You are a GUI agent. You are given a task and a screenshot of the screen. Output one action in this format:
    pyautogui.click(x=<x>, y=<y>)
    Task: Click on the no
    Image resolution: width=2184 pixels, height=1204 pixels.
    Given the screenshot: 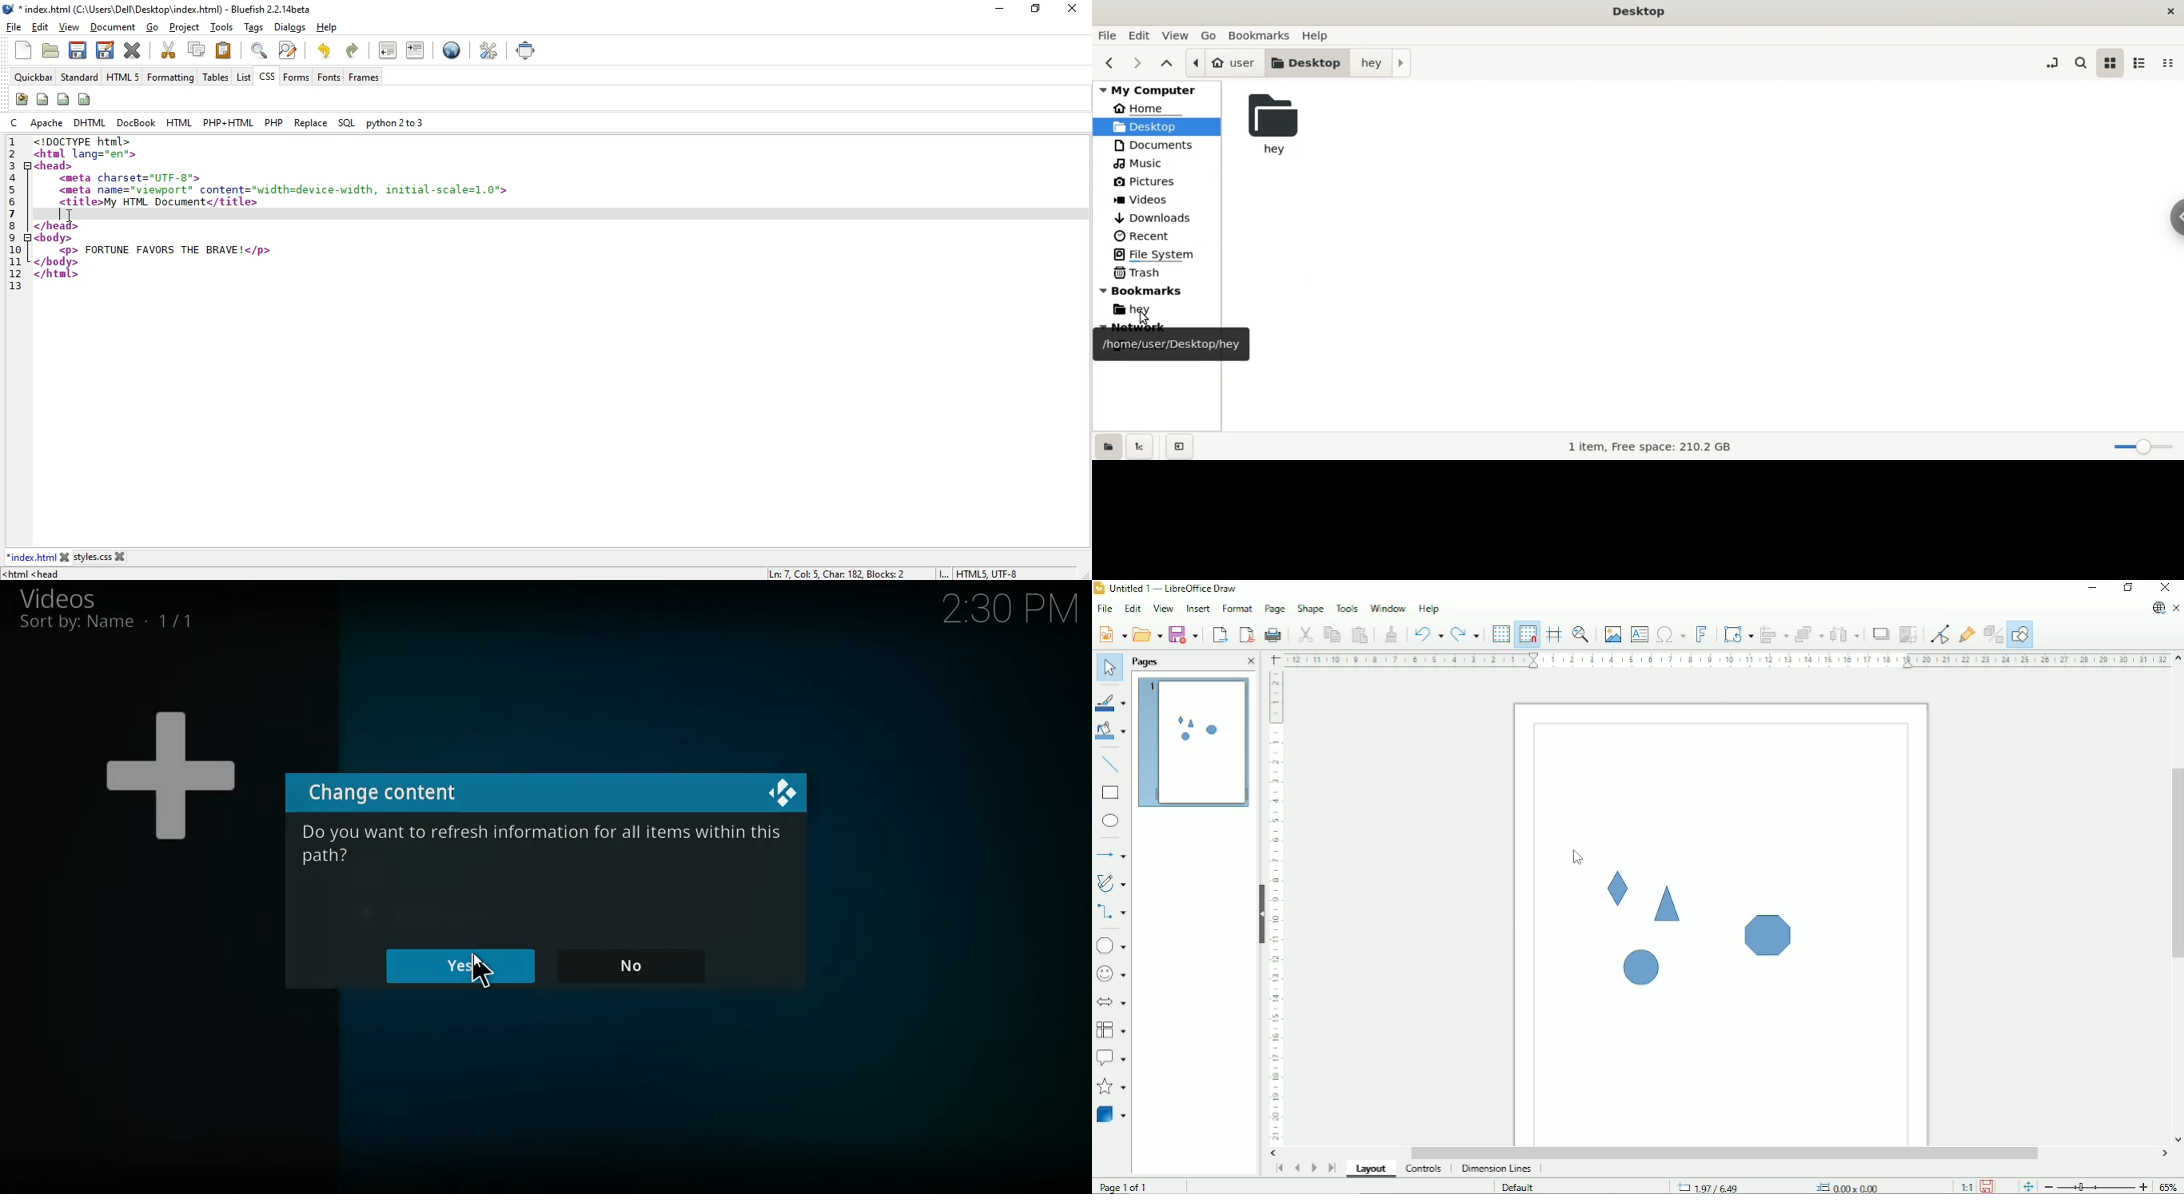 What is the action you would take?
    pyautogui.click(x=636, y=965)
    